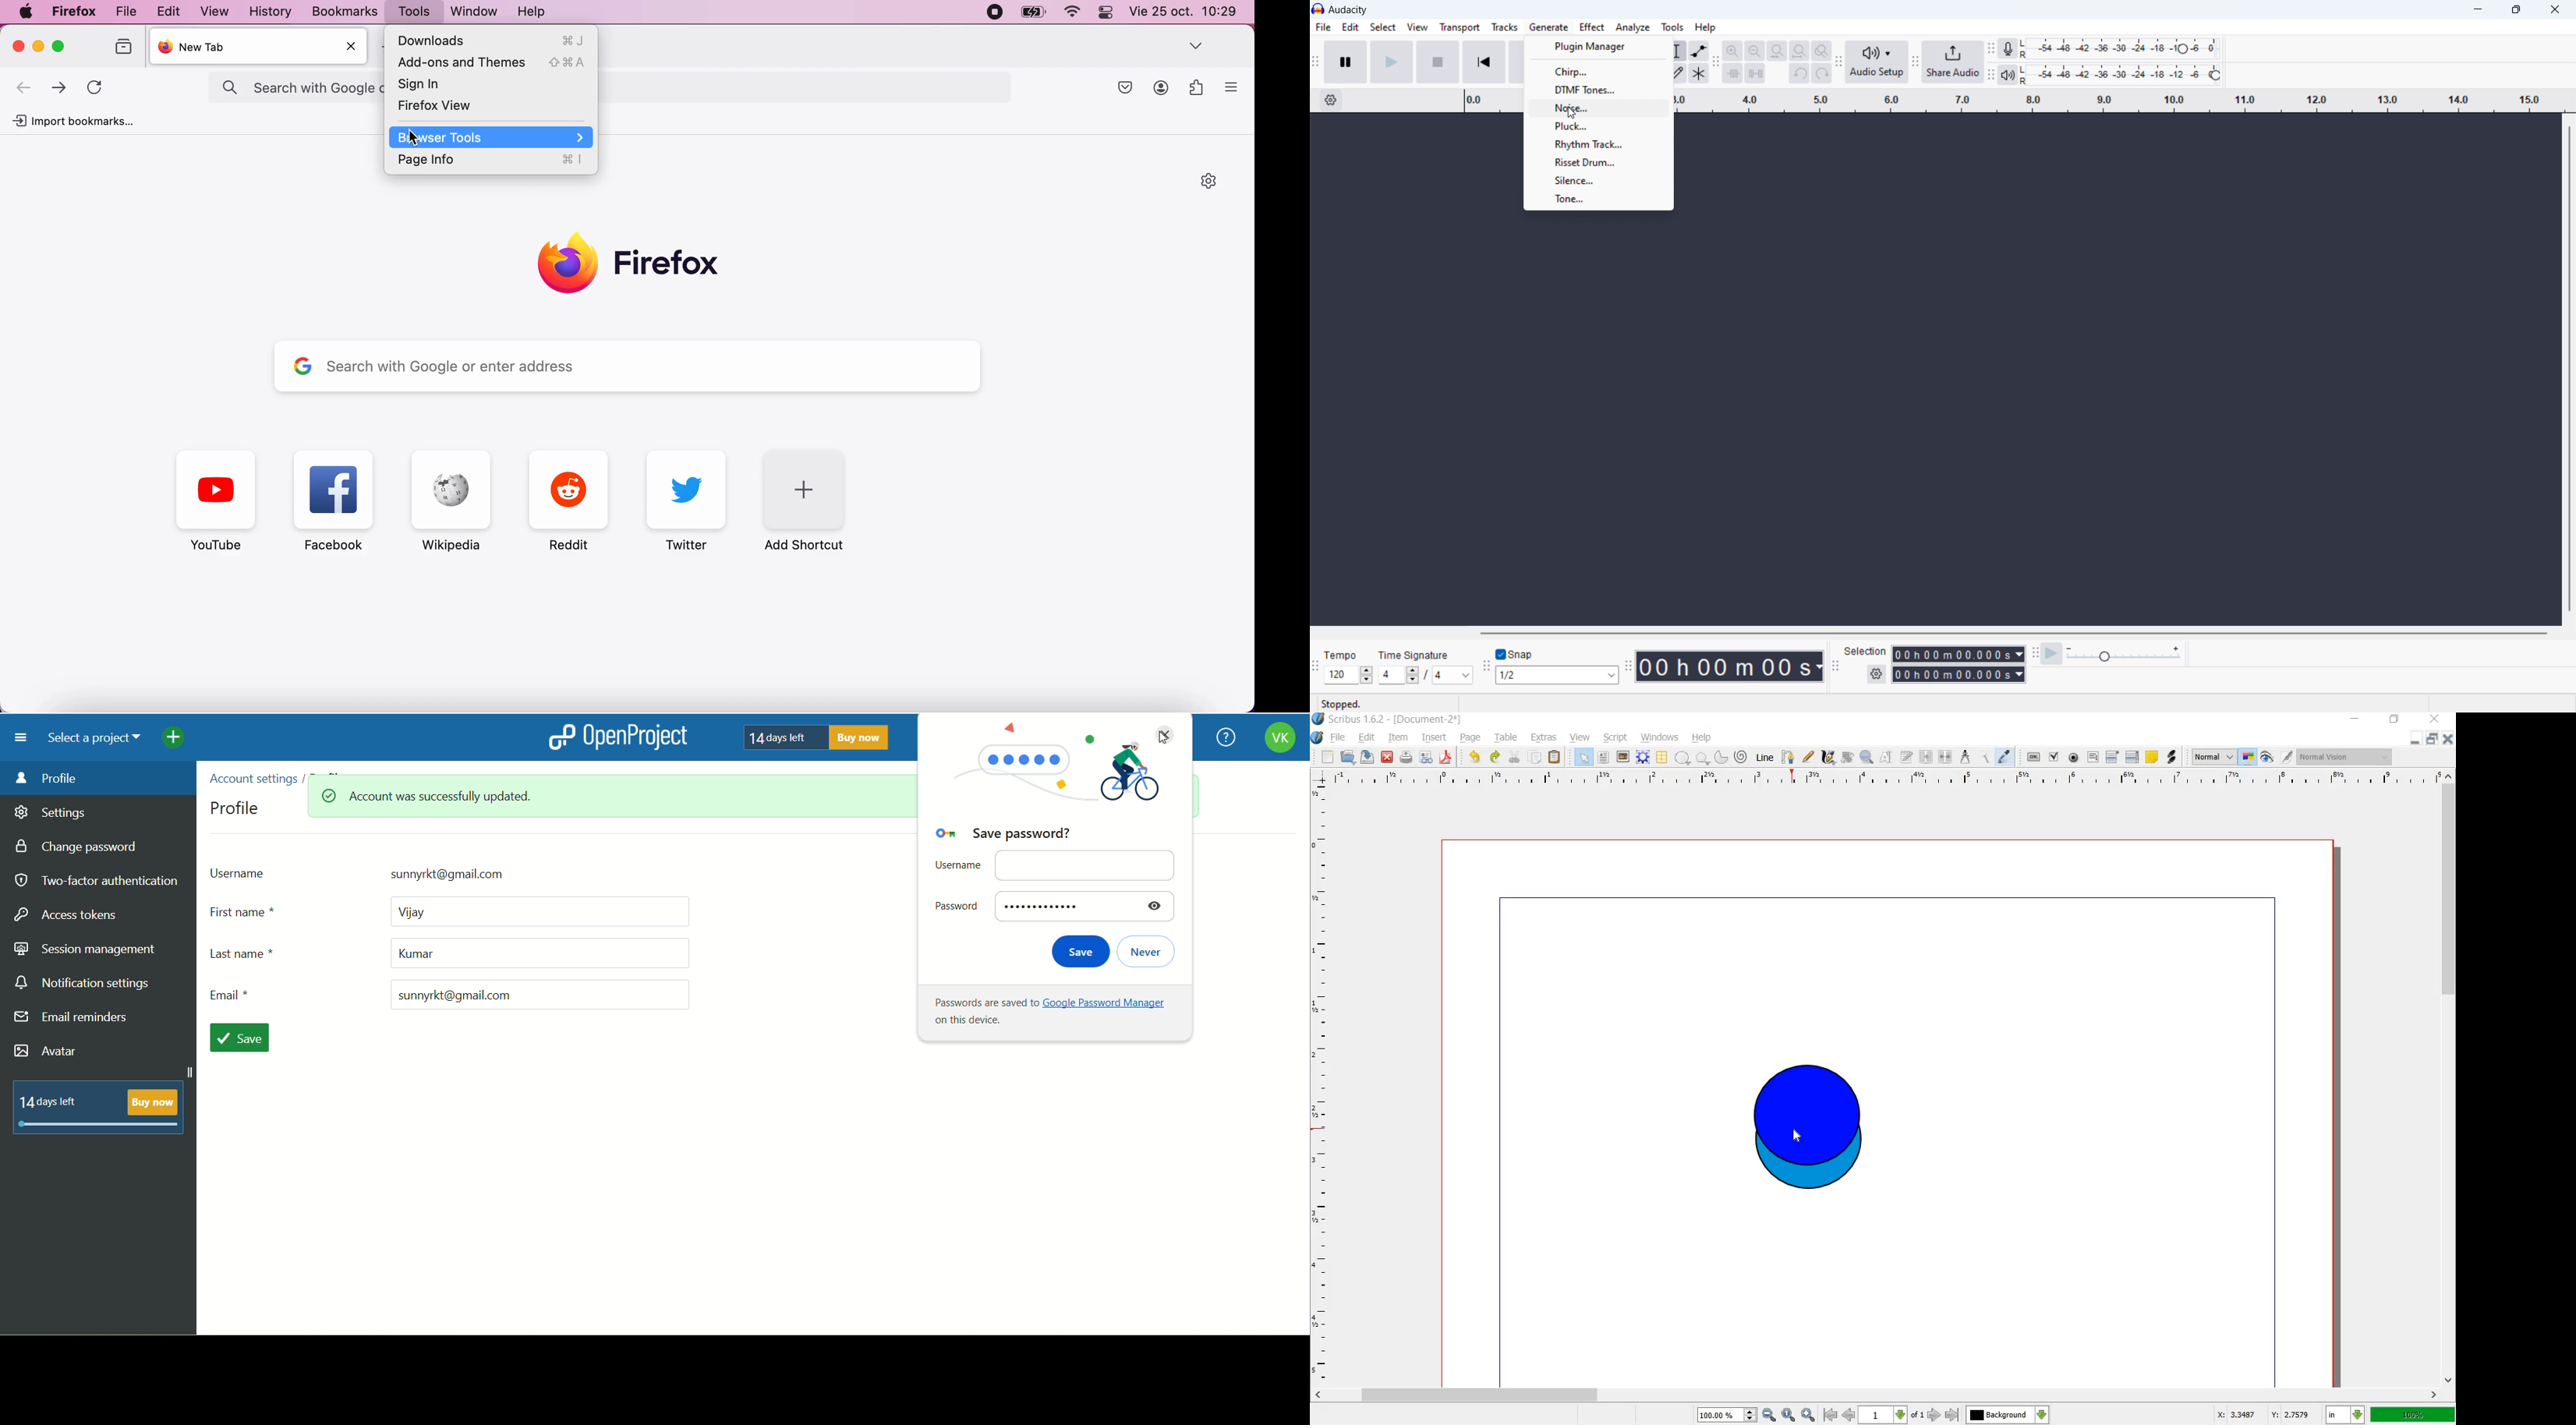 The image size is (2576, 1428). Describe the element at coordinates (1153, 952) in the screenshot. I see `never` at that location.